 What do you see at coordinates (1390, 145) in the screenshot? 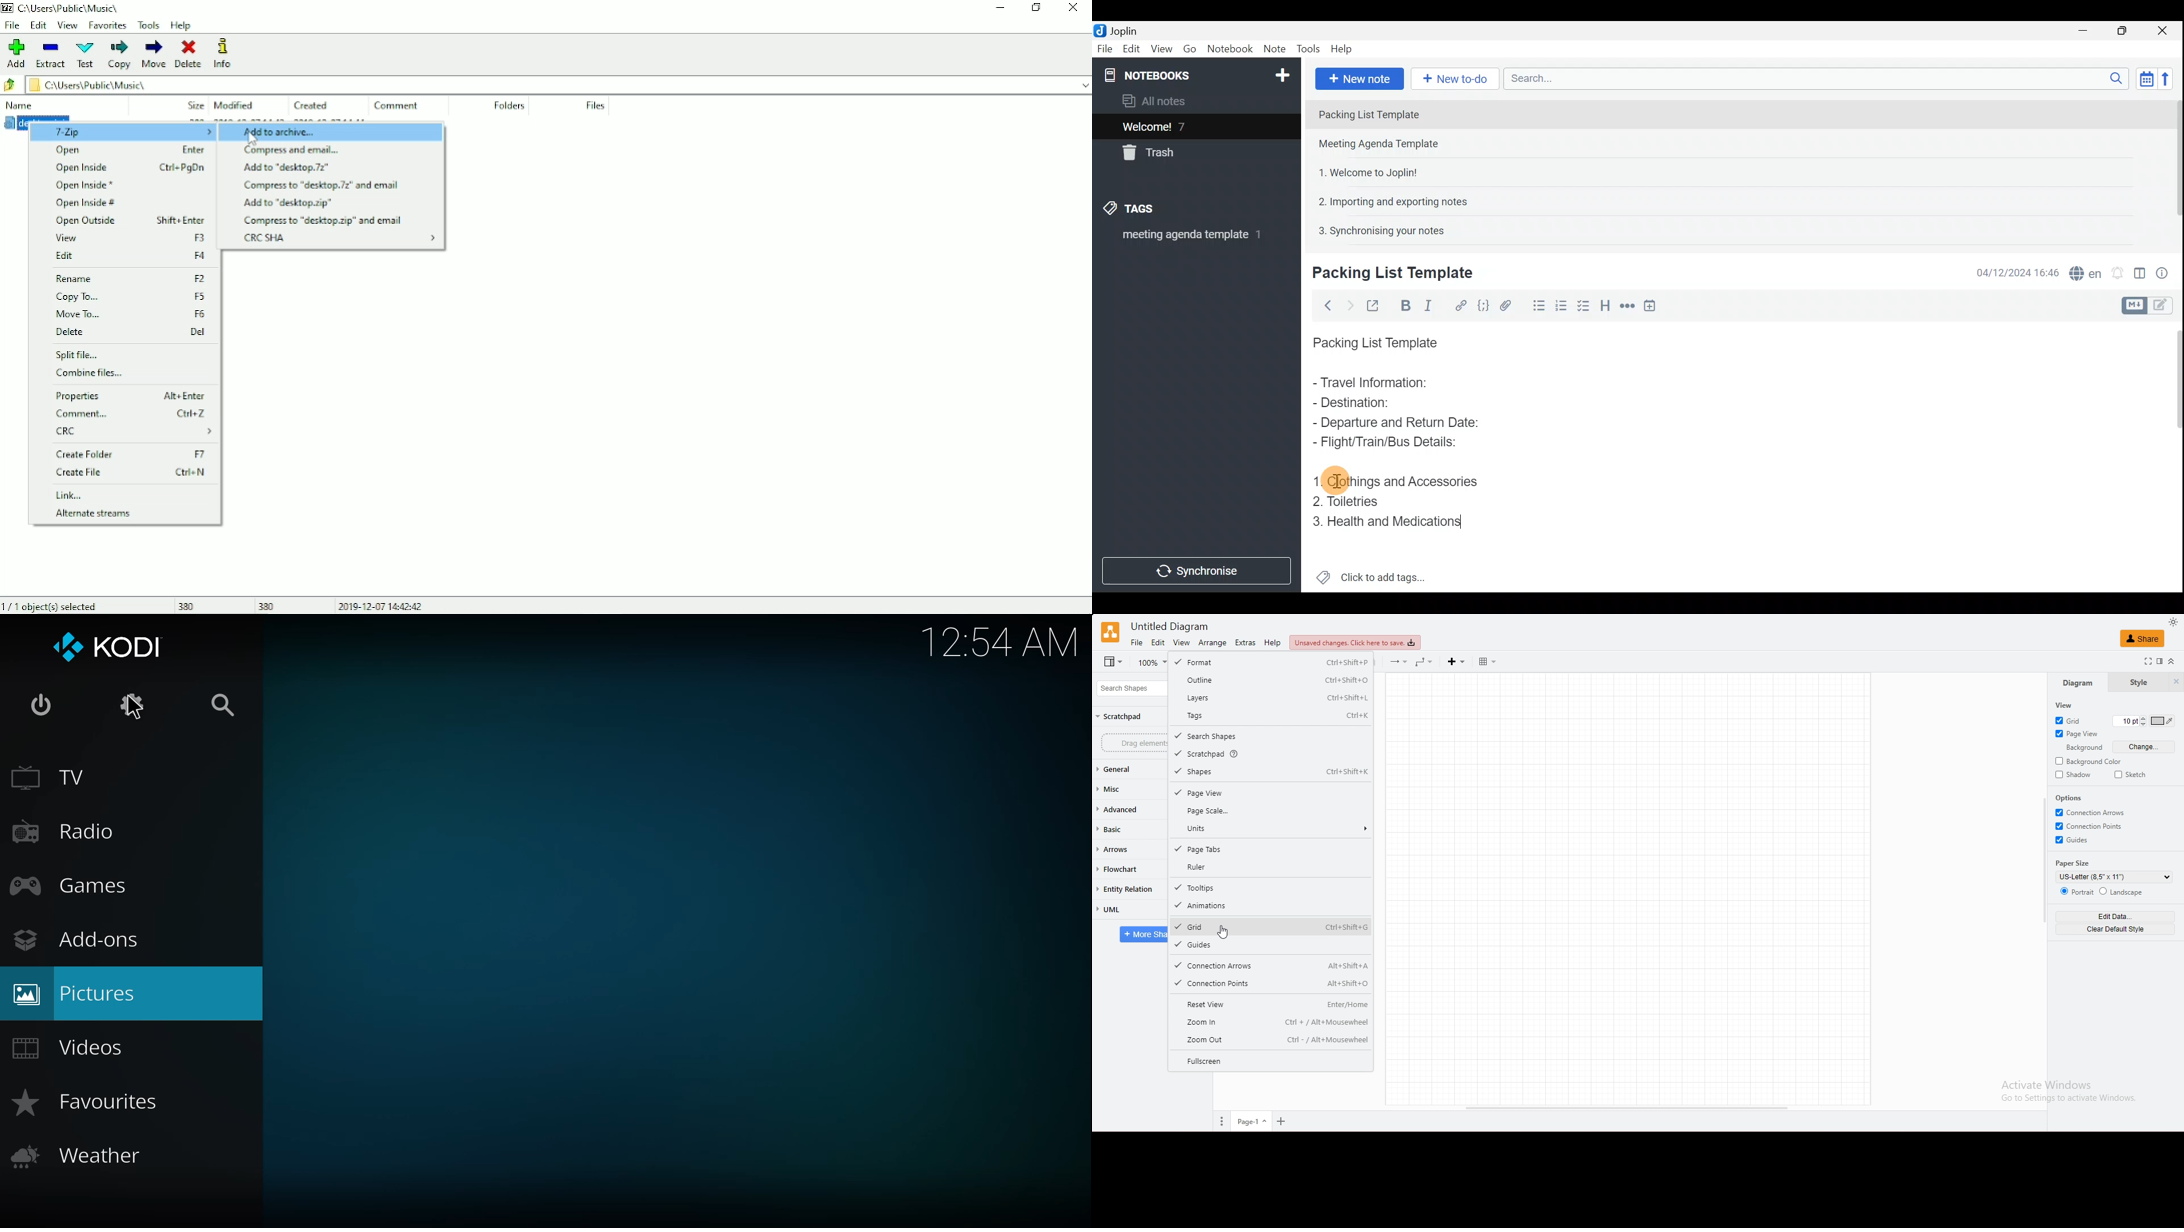
I see `Note 2` at bounding box center [1390, 145].